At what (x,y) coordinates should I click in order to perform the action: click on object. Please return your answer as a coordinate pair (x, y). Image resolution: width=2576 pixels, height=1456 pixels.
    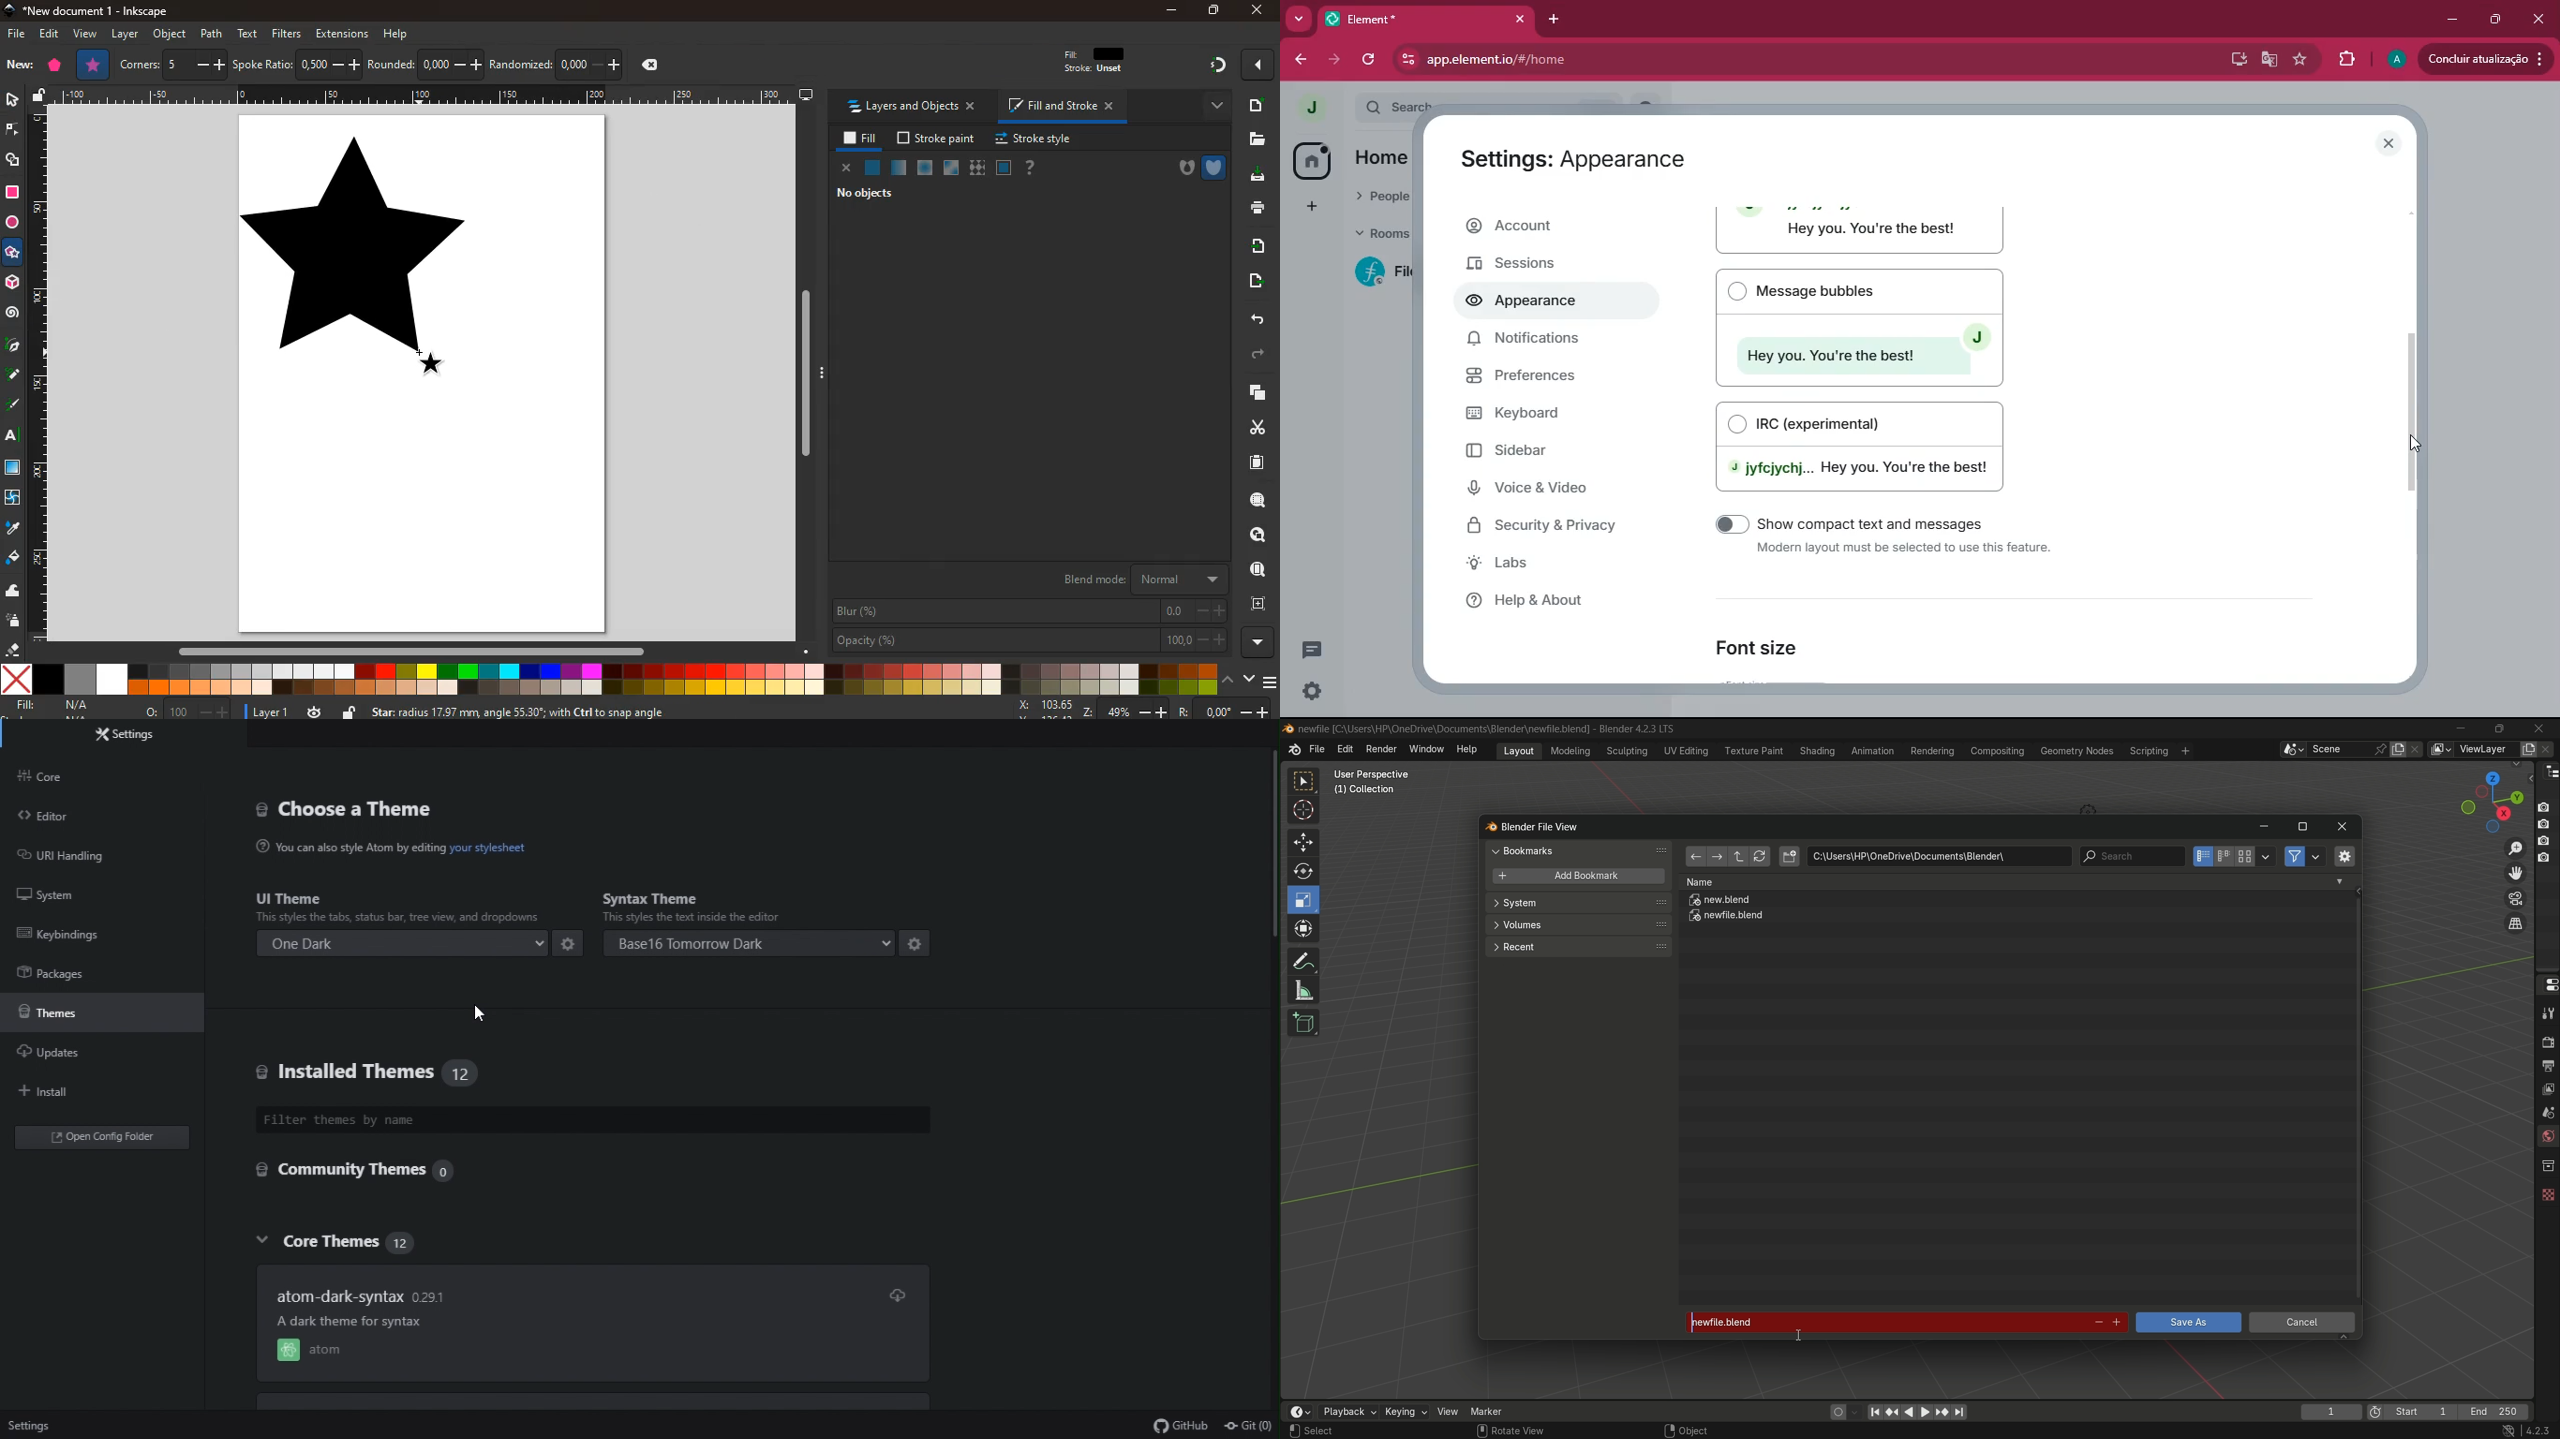
    Looking at the image, I should click on (169, 34).